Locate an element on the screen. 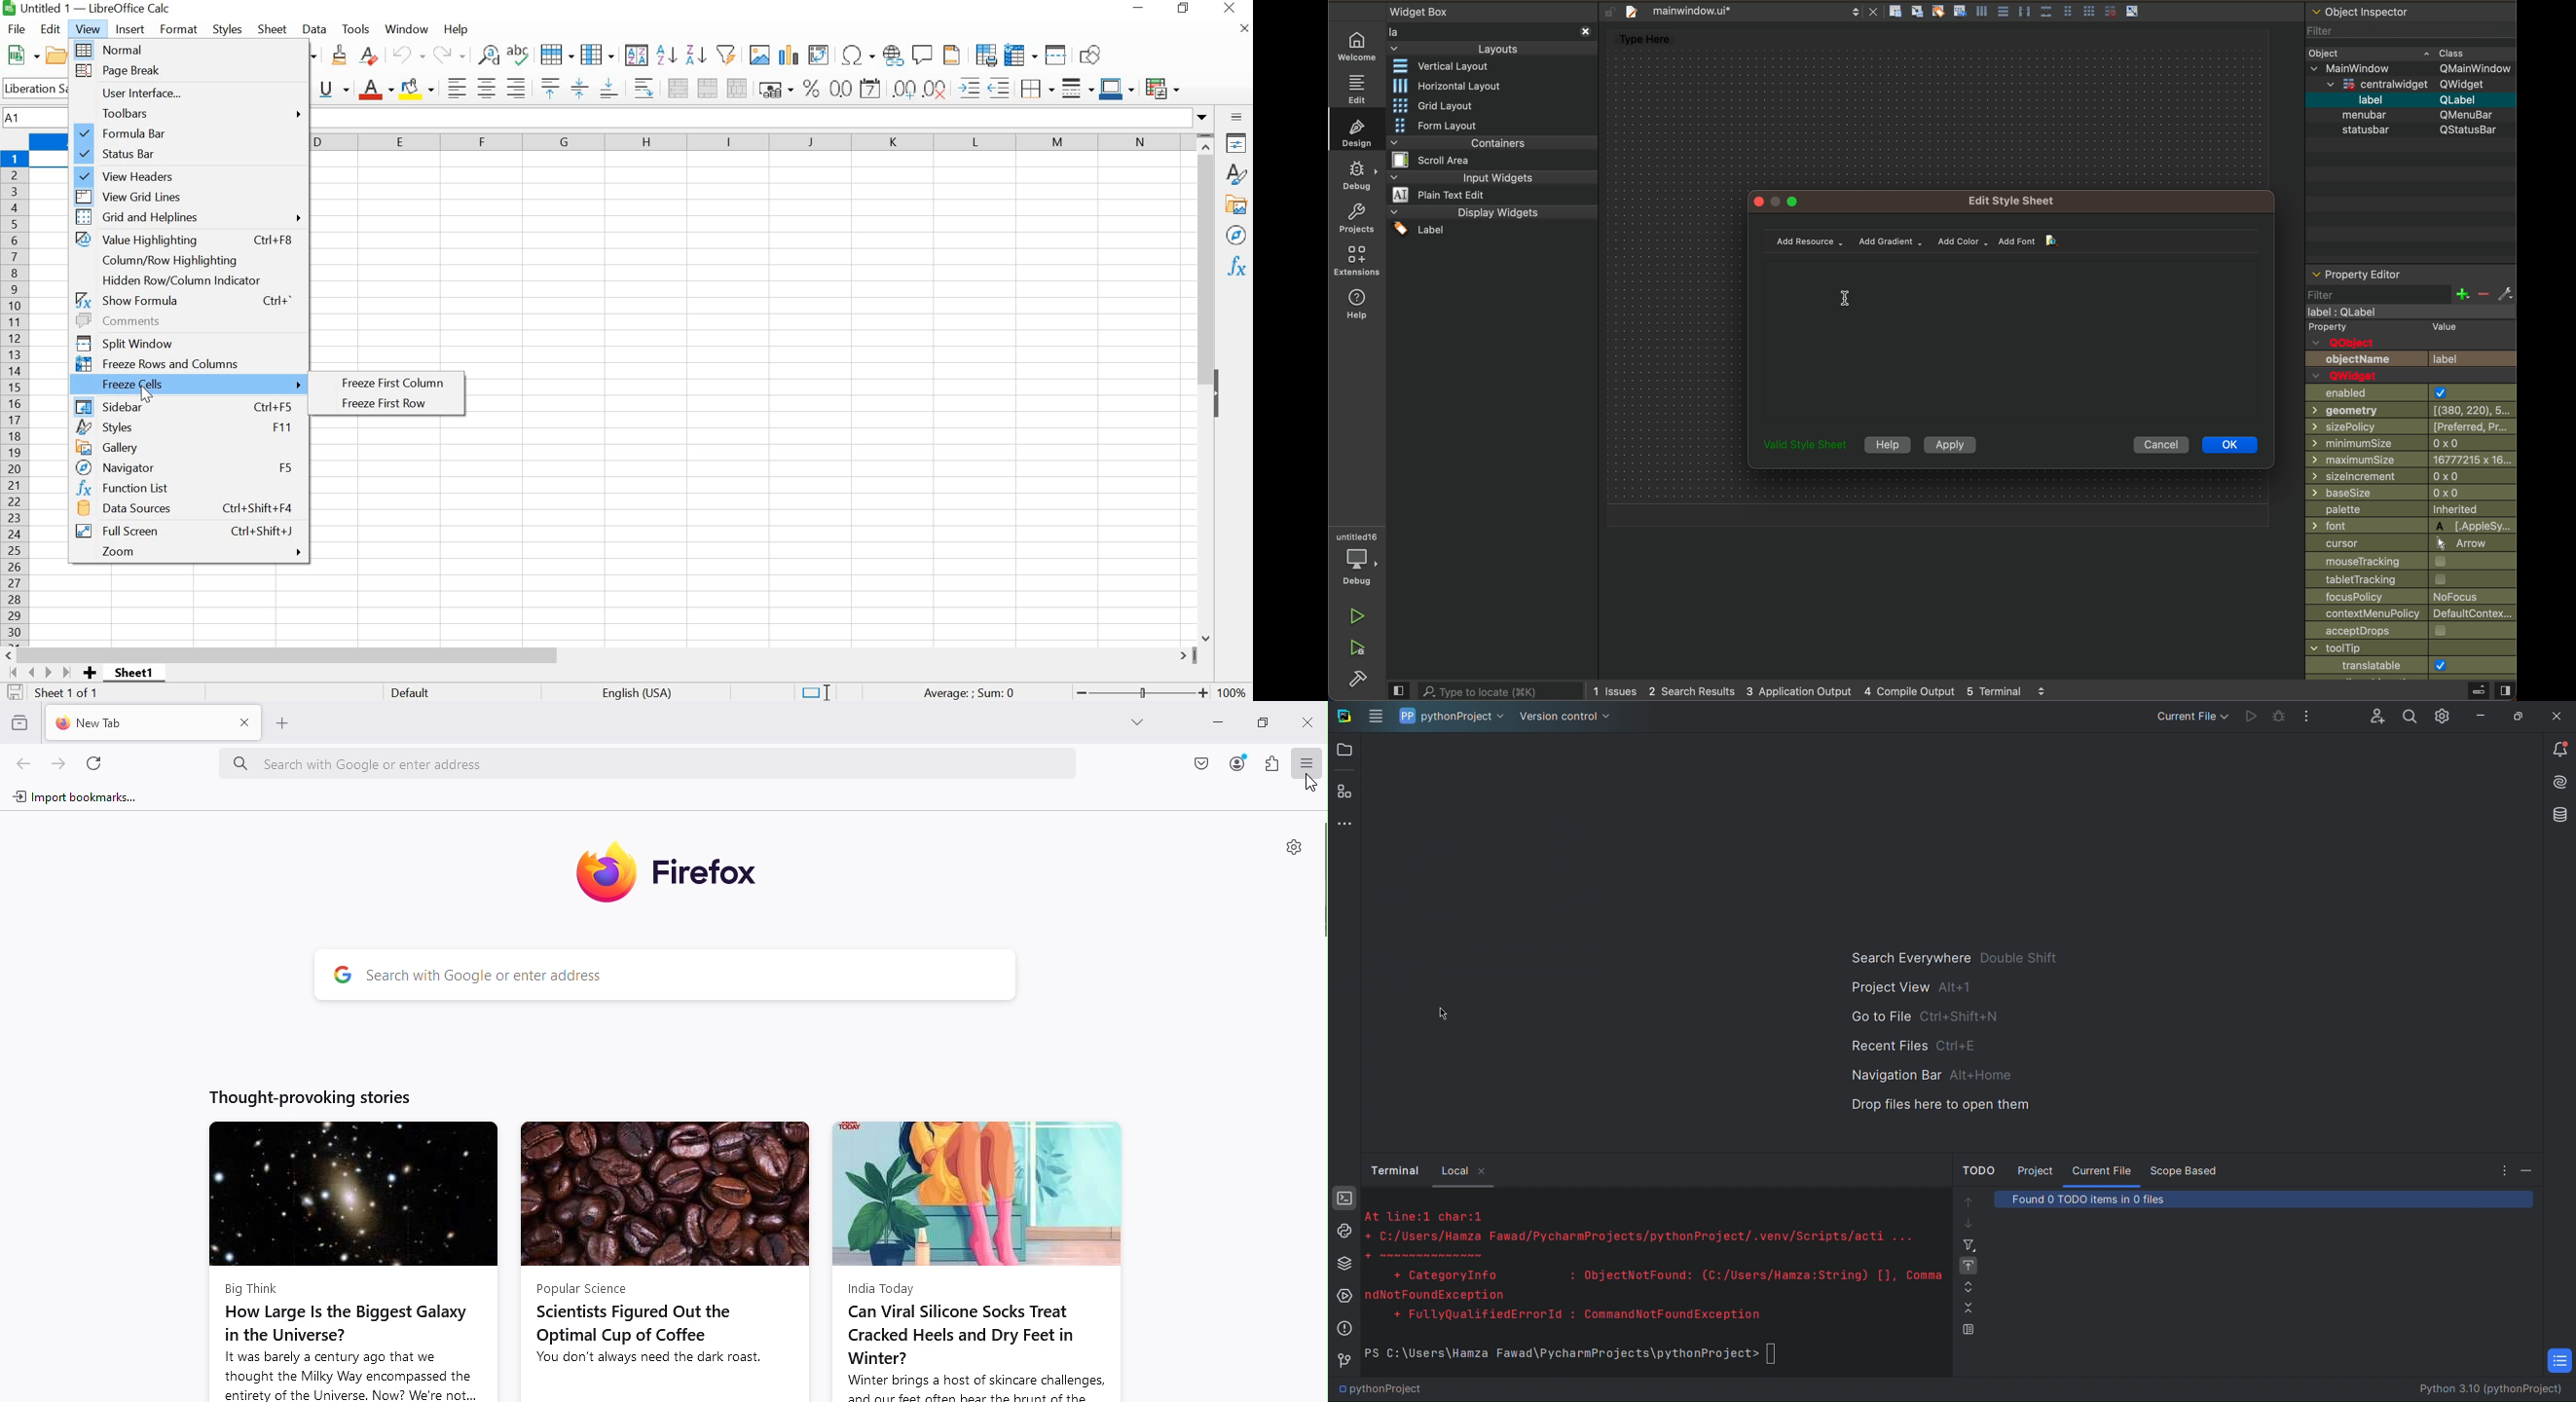  run abd debug is located at coordinates (1362, 654).